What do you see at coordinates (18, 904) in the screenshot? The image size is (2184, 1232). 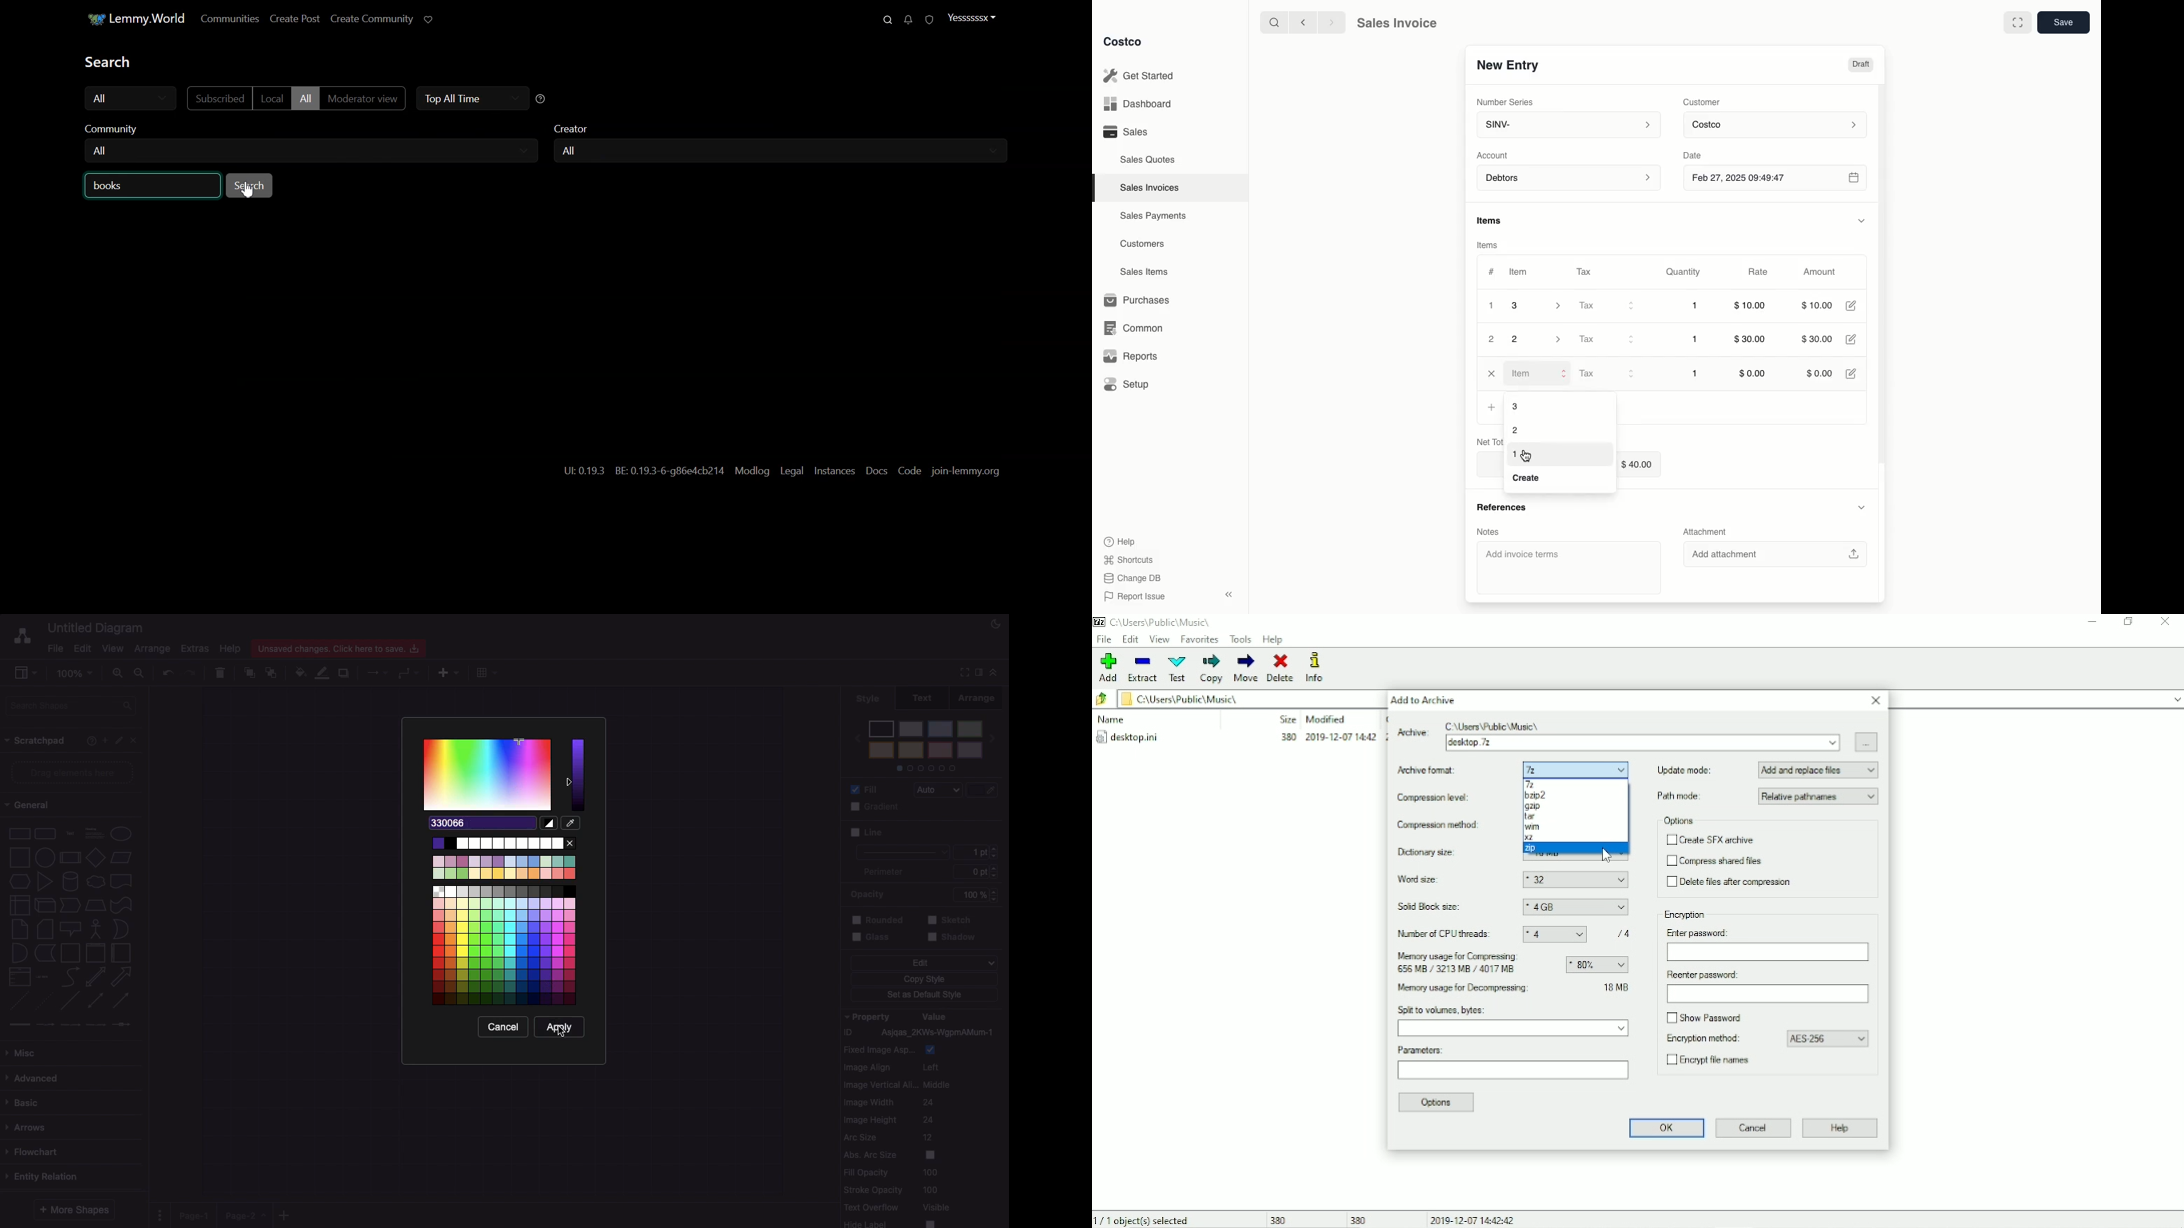 I see `internal storage` at bounding box center [18, 904].